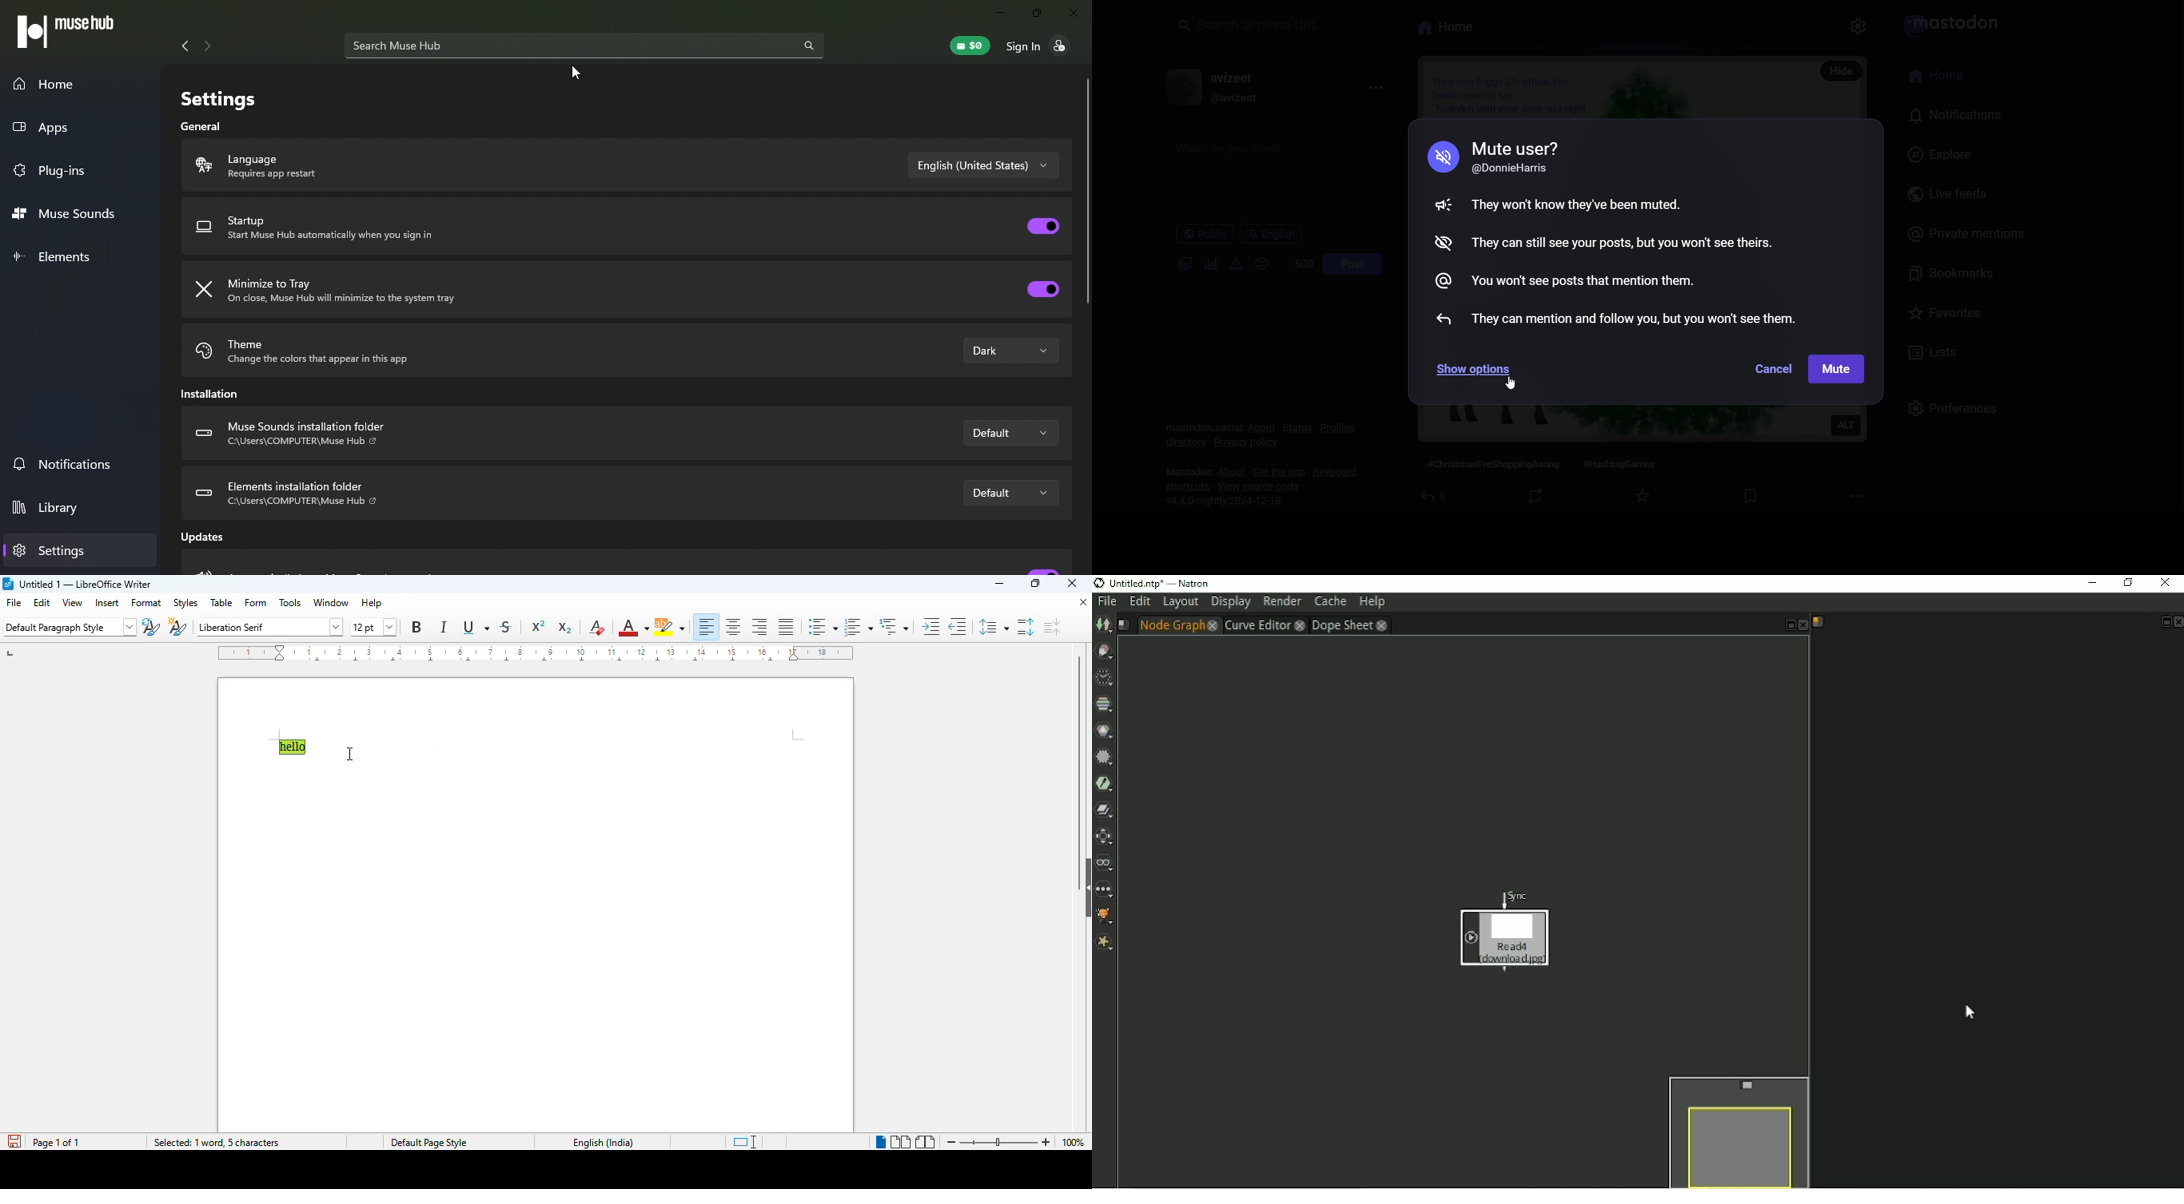  What do you see at coordinates (72, 602) in the screenshot?
I see `view` at bounding box center [72, 602].